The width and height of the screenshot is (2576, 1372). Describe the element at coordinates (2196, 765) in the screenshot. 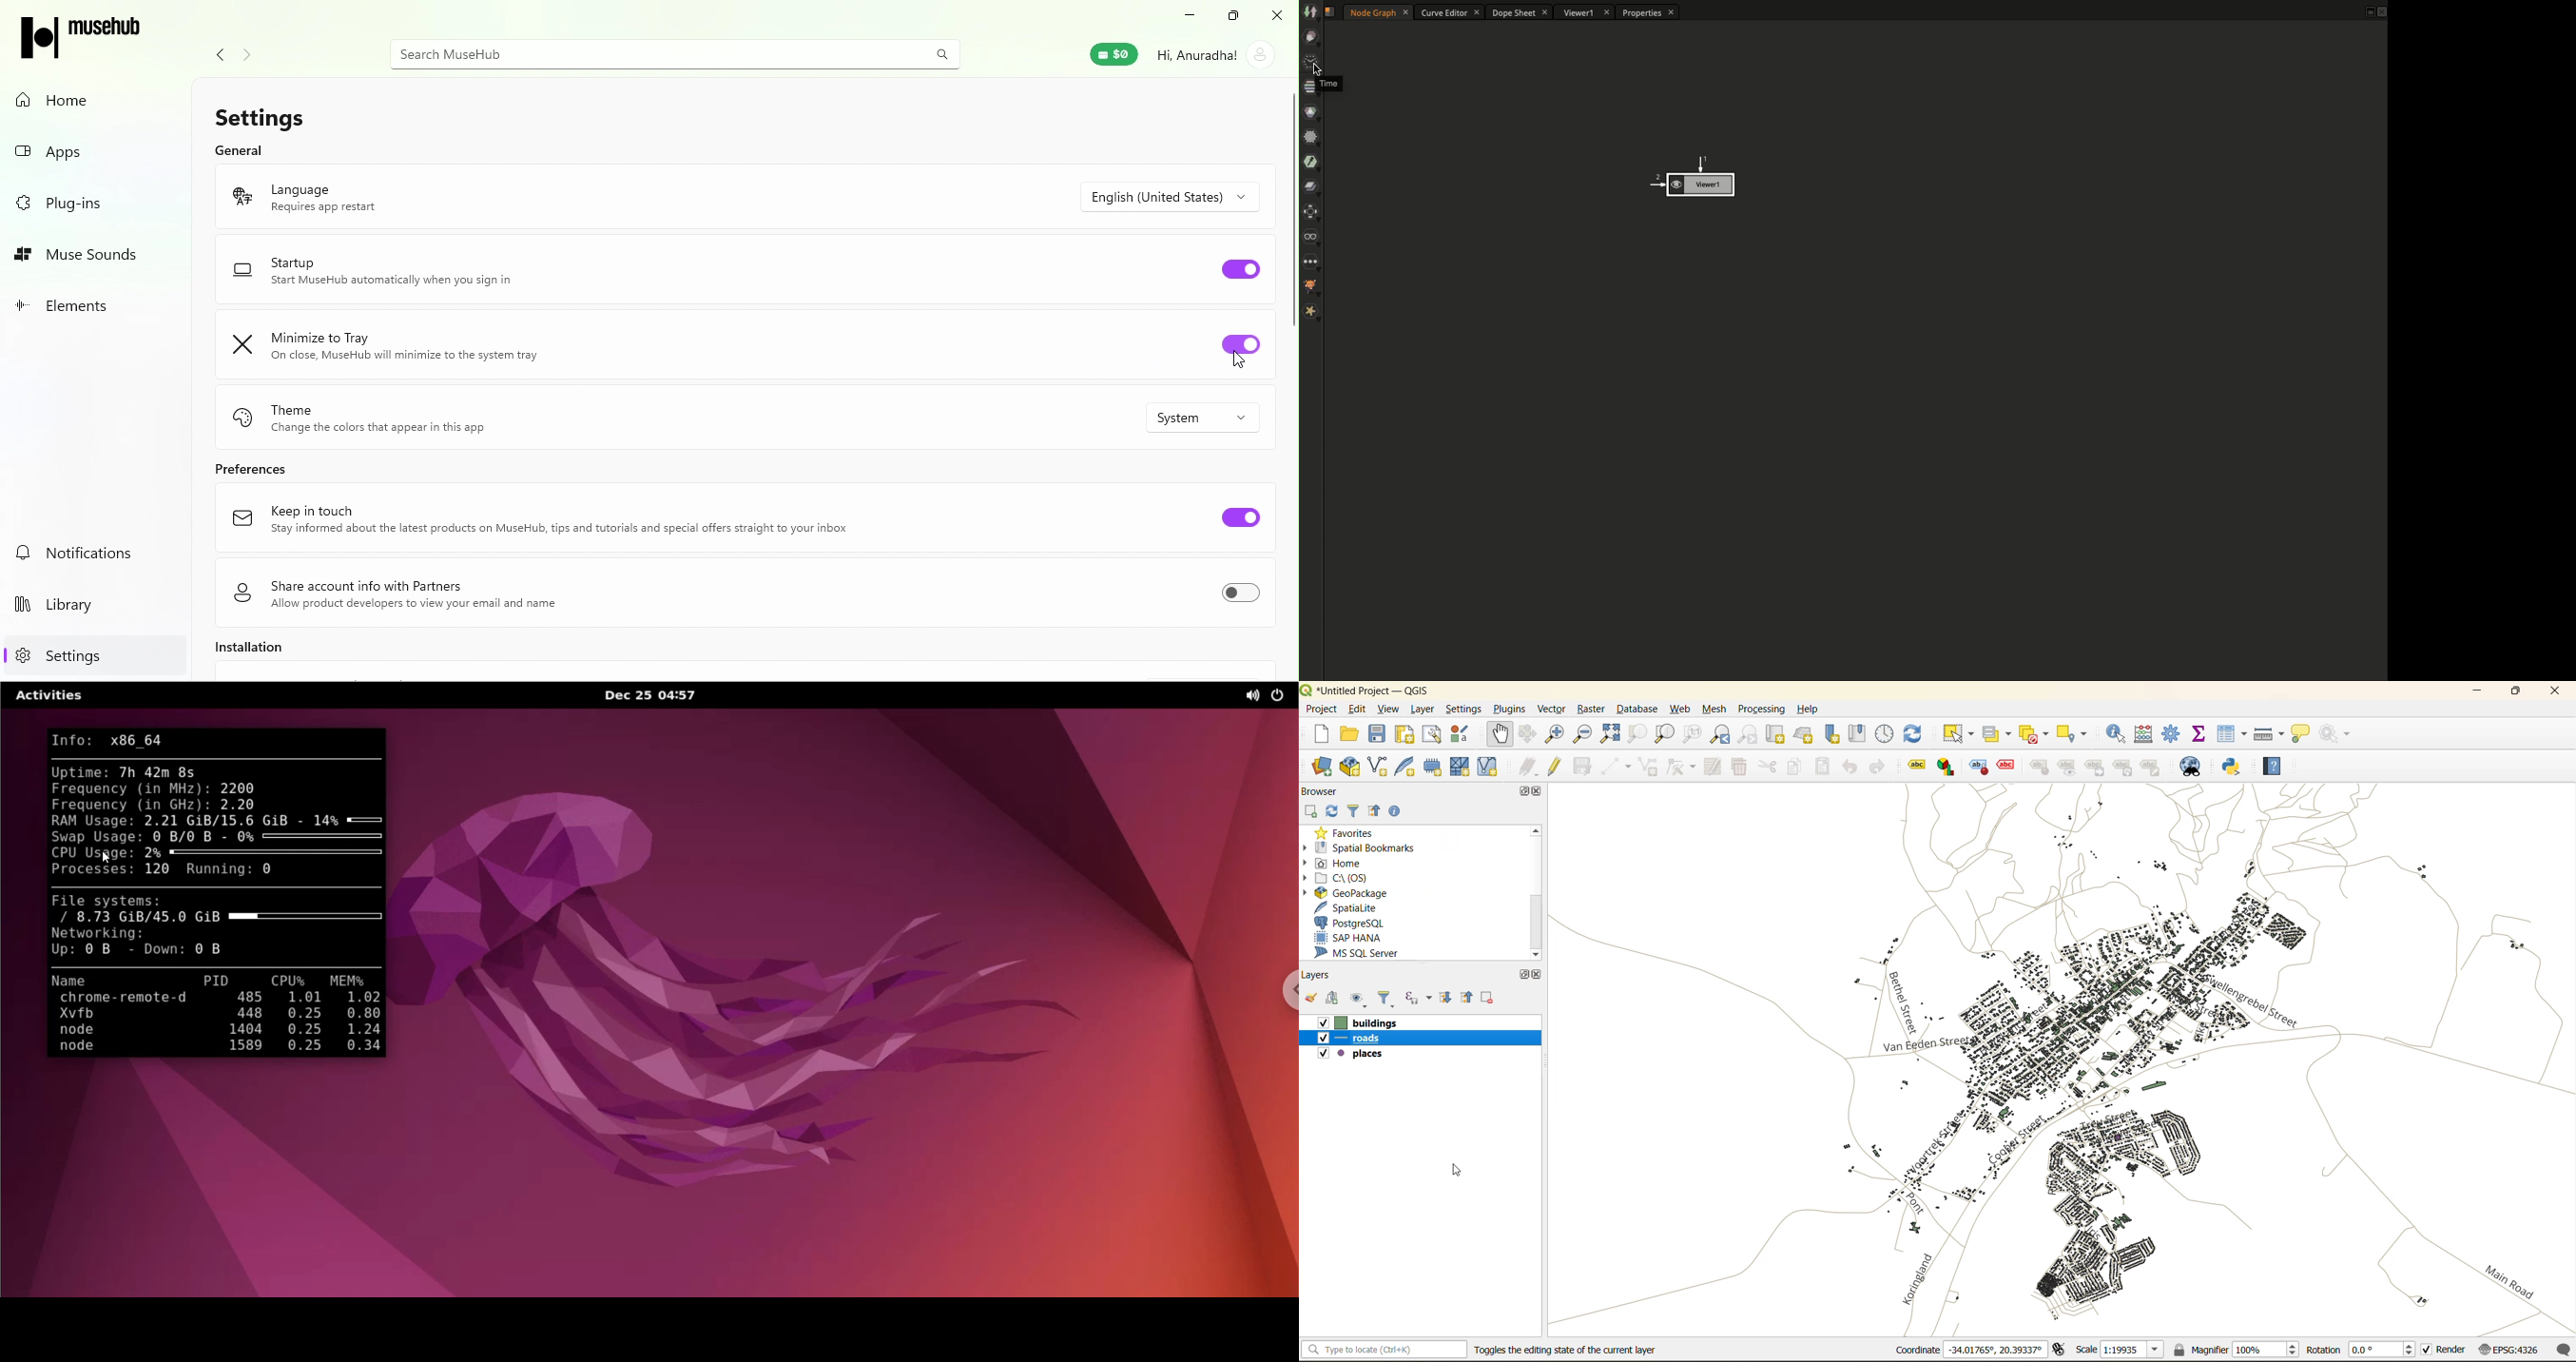

I see `metasearch` at that location.